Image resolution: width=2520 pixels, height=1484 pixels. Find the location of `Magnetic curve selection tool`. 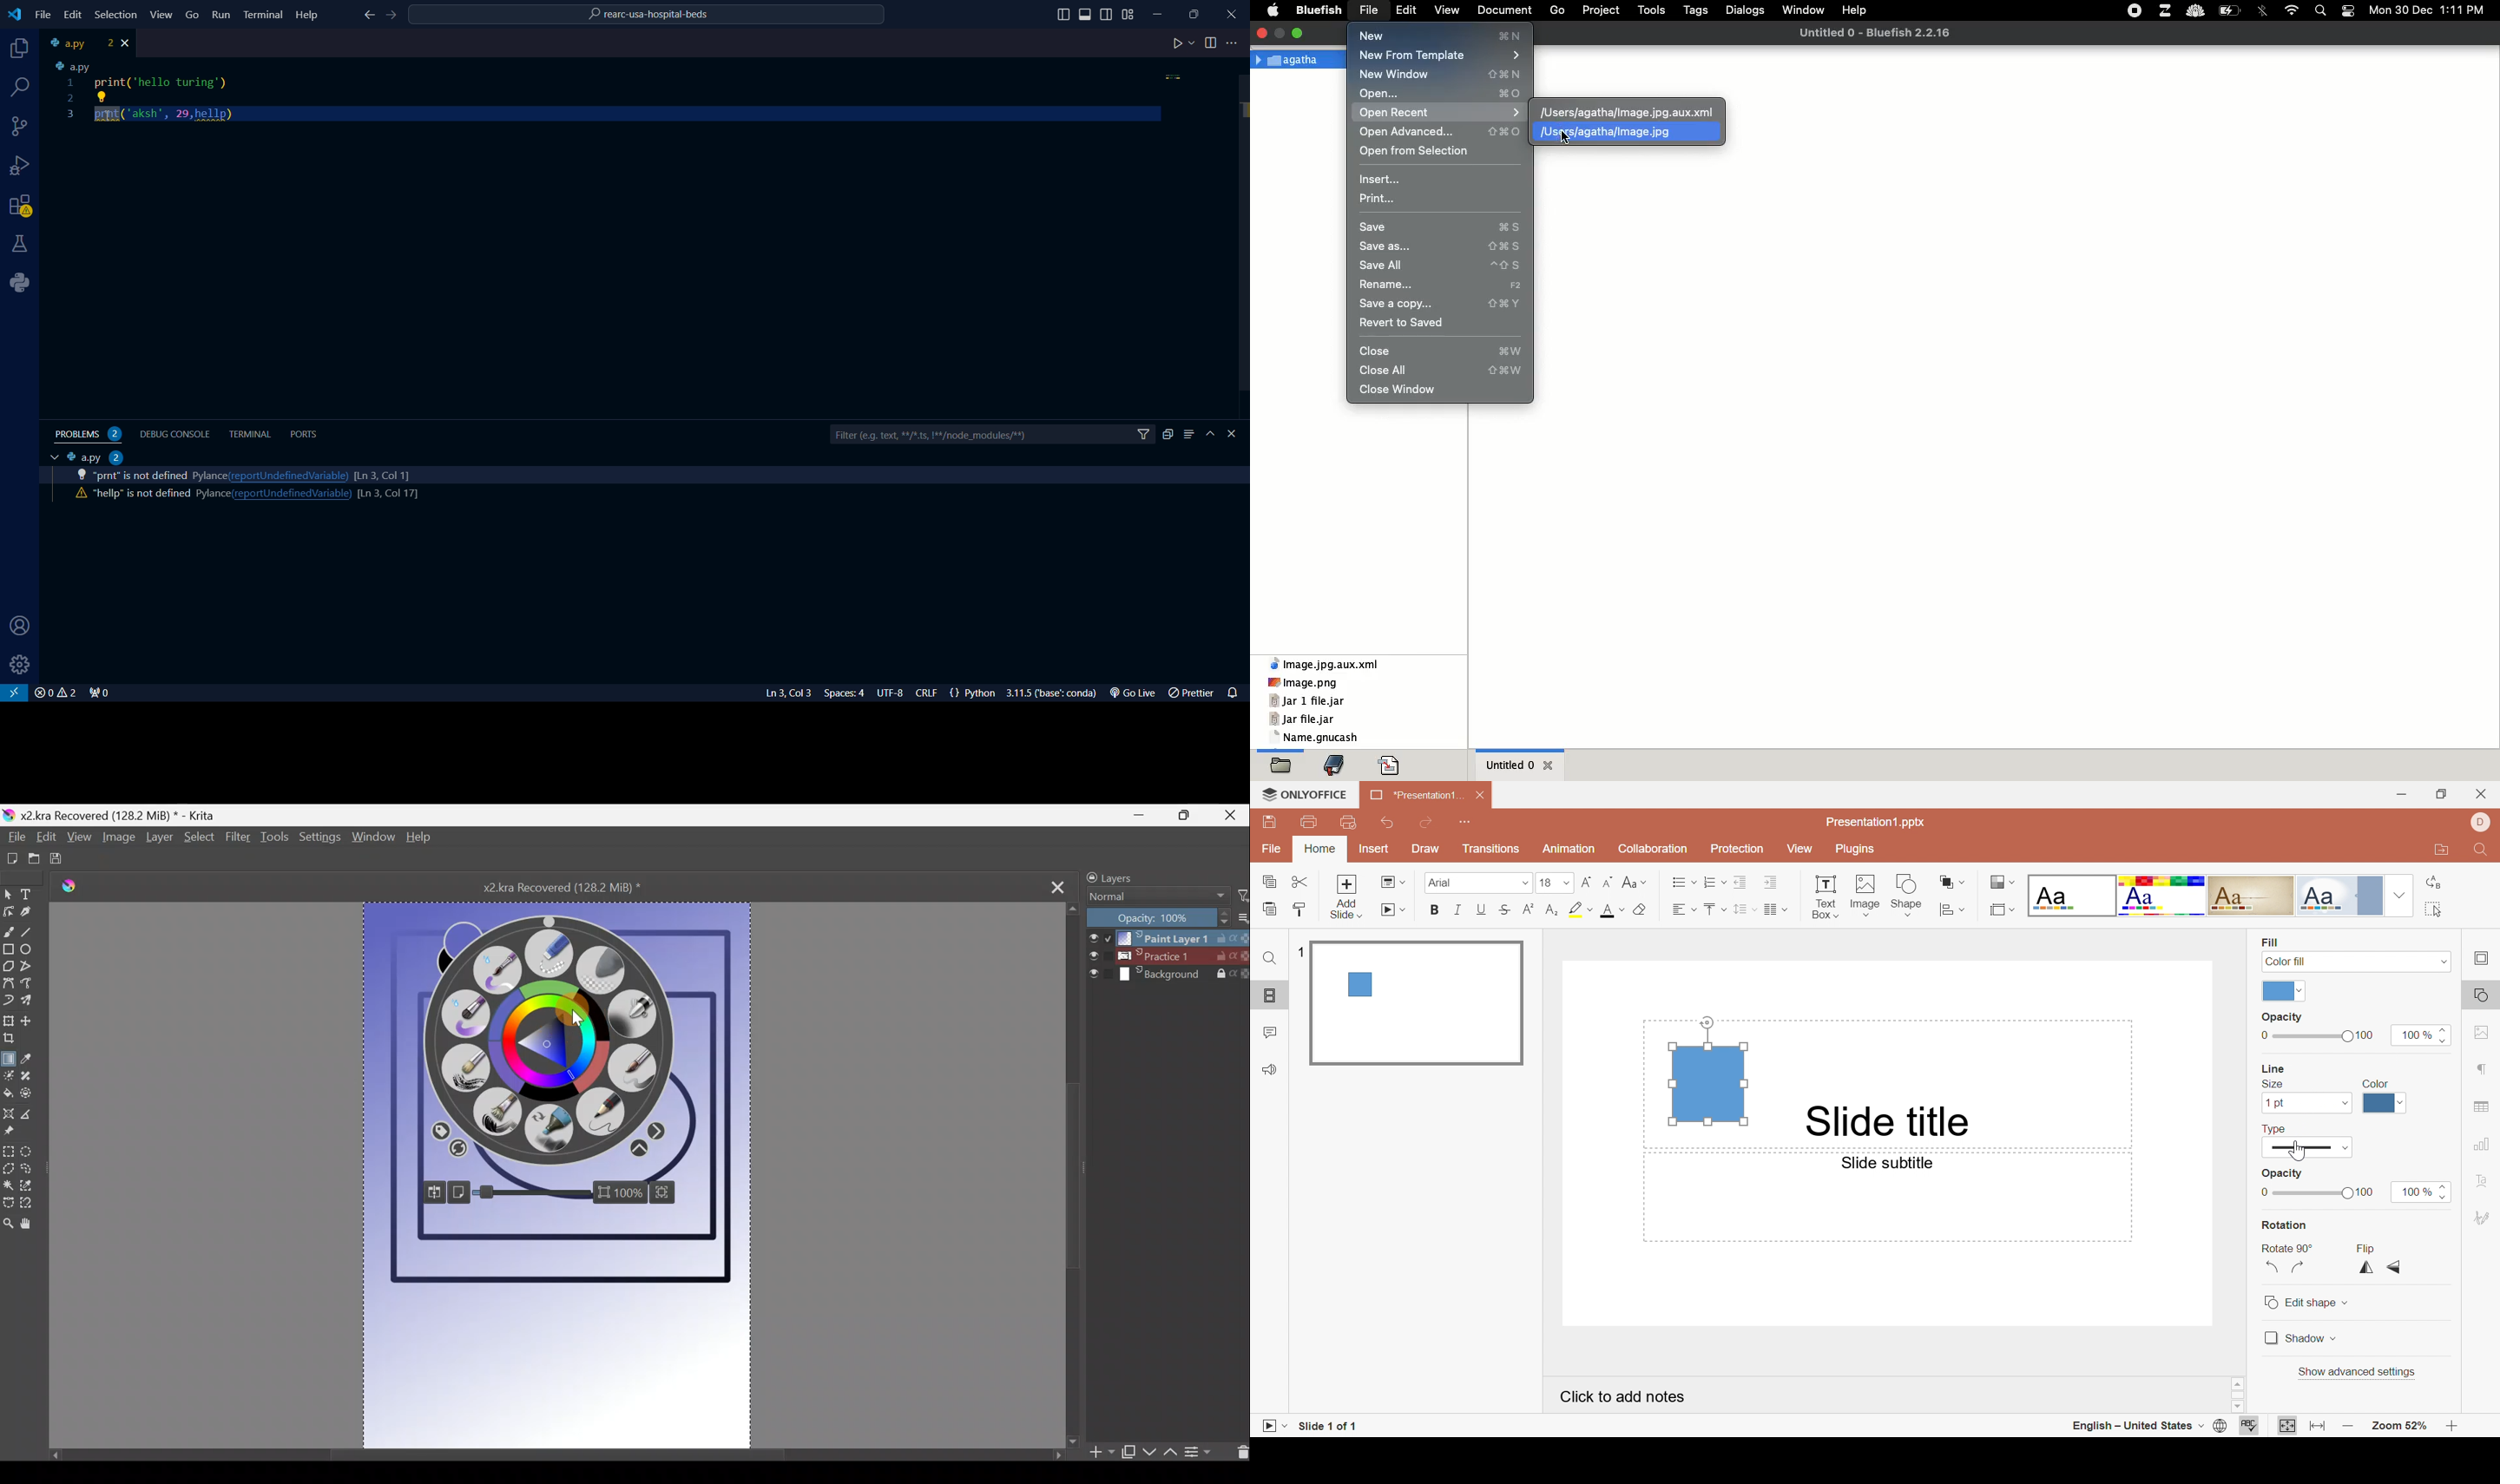

Magnetic curve selection tool is located at coordinates (28, 1209).